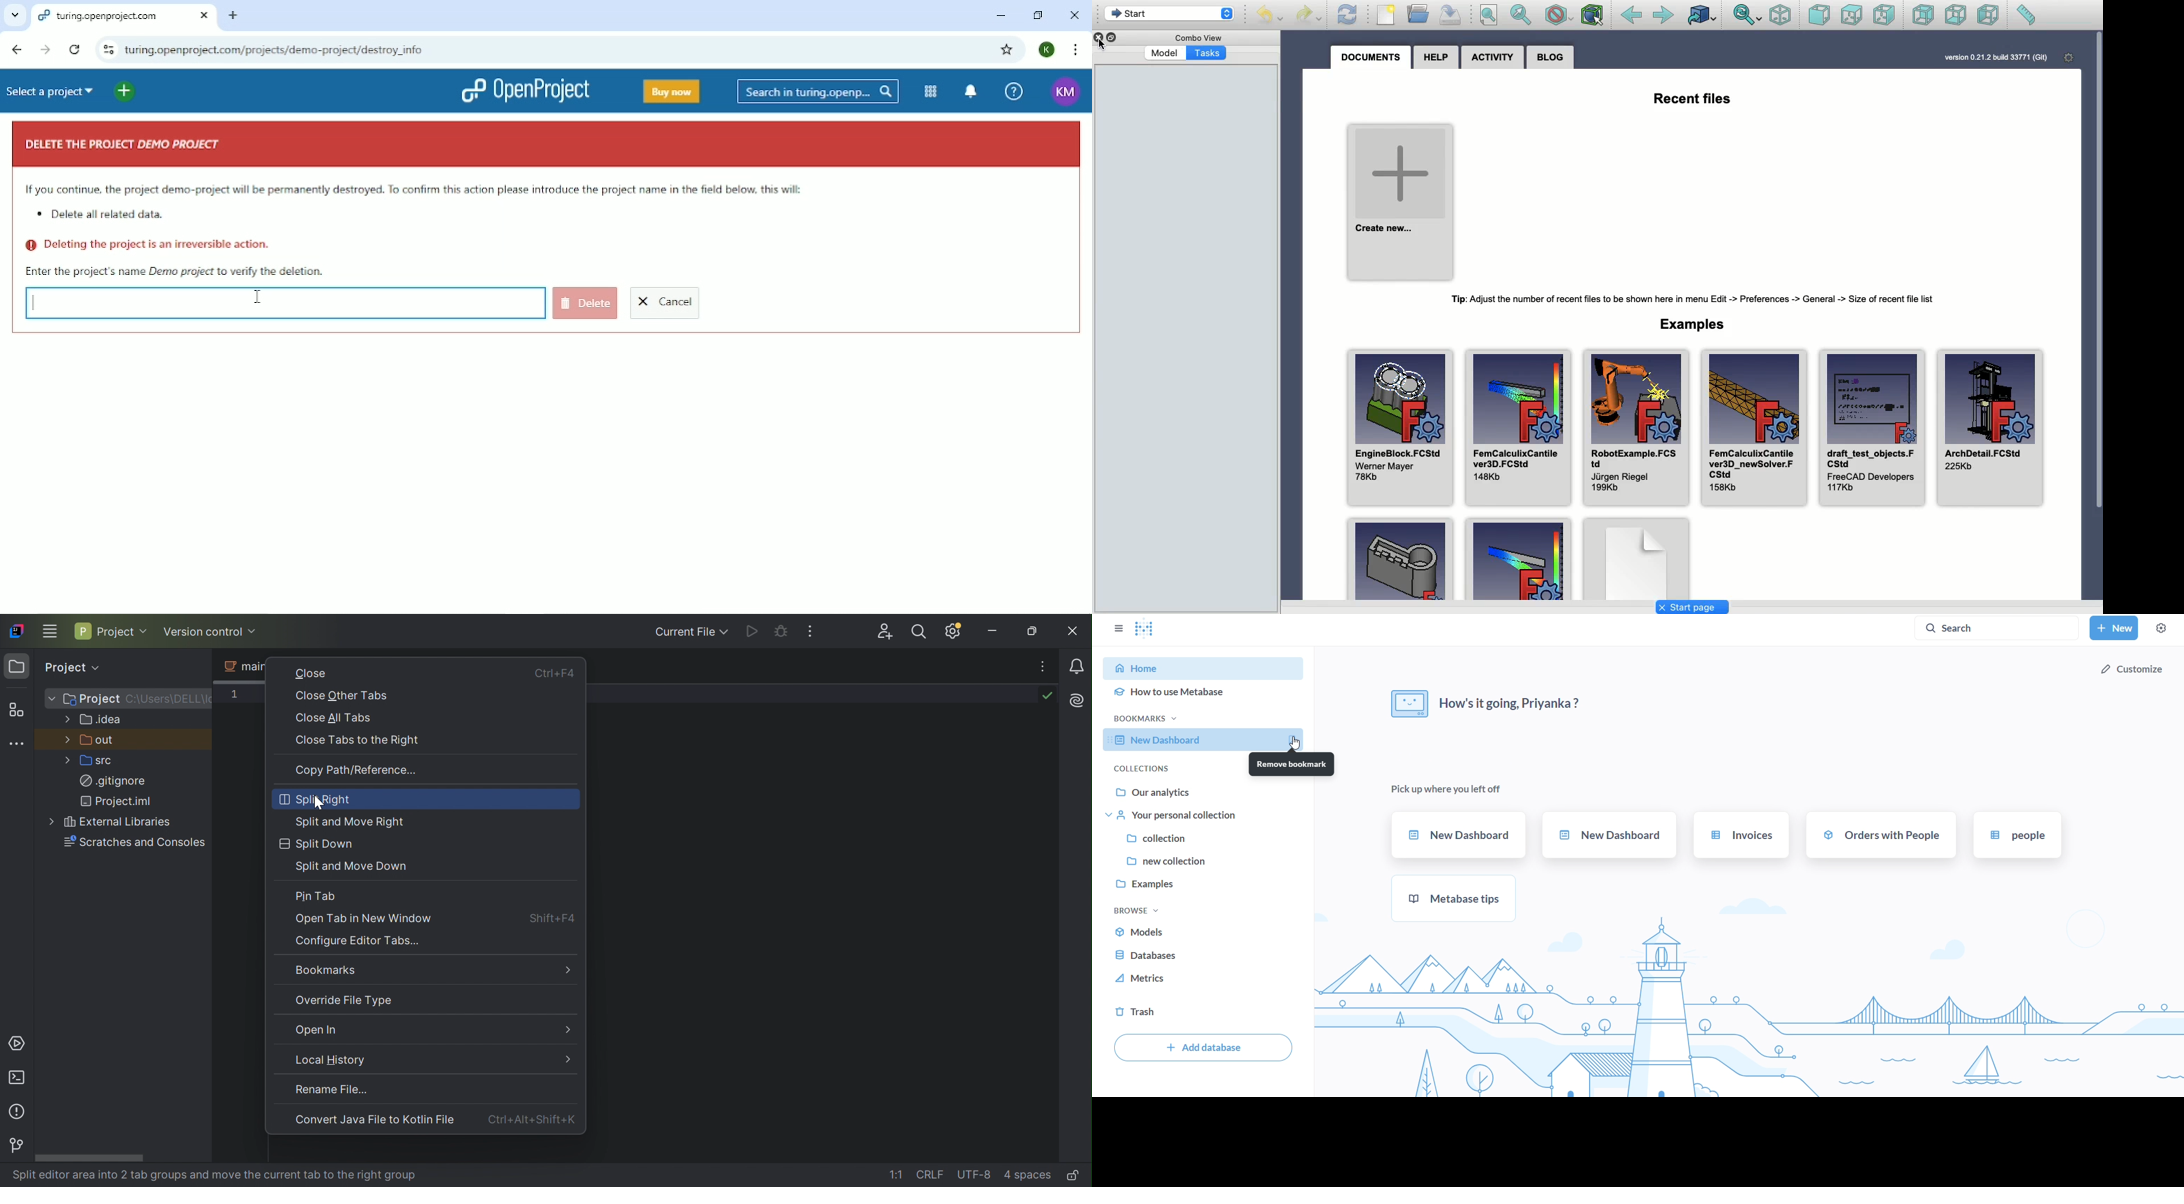  What do you see at coordinates (1387, 15) in the screenshot?
I see `New` at bounding box center [1387, 15].